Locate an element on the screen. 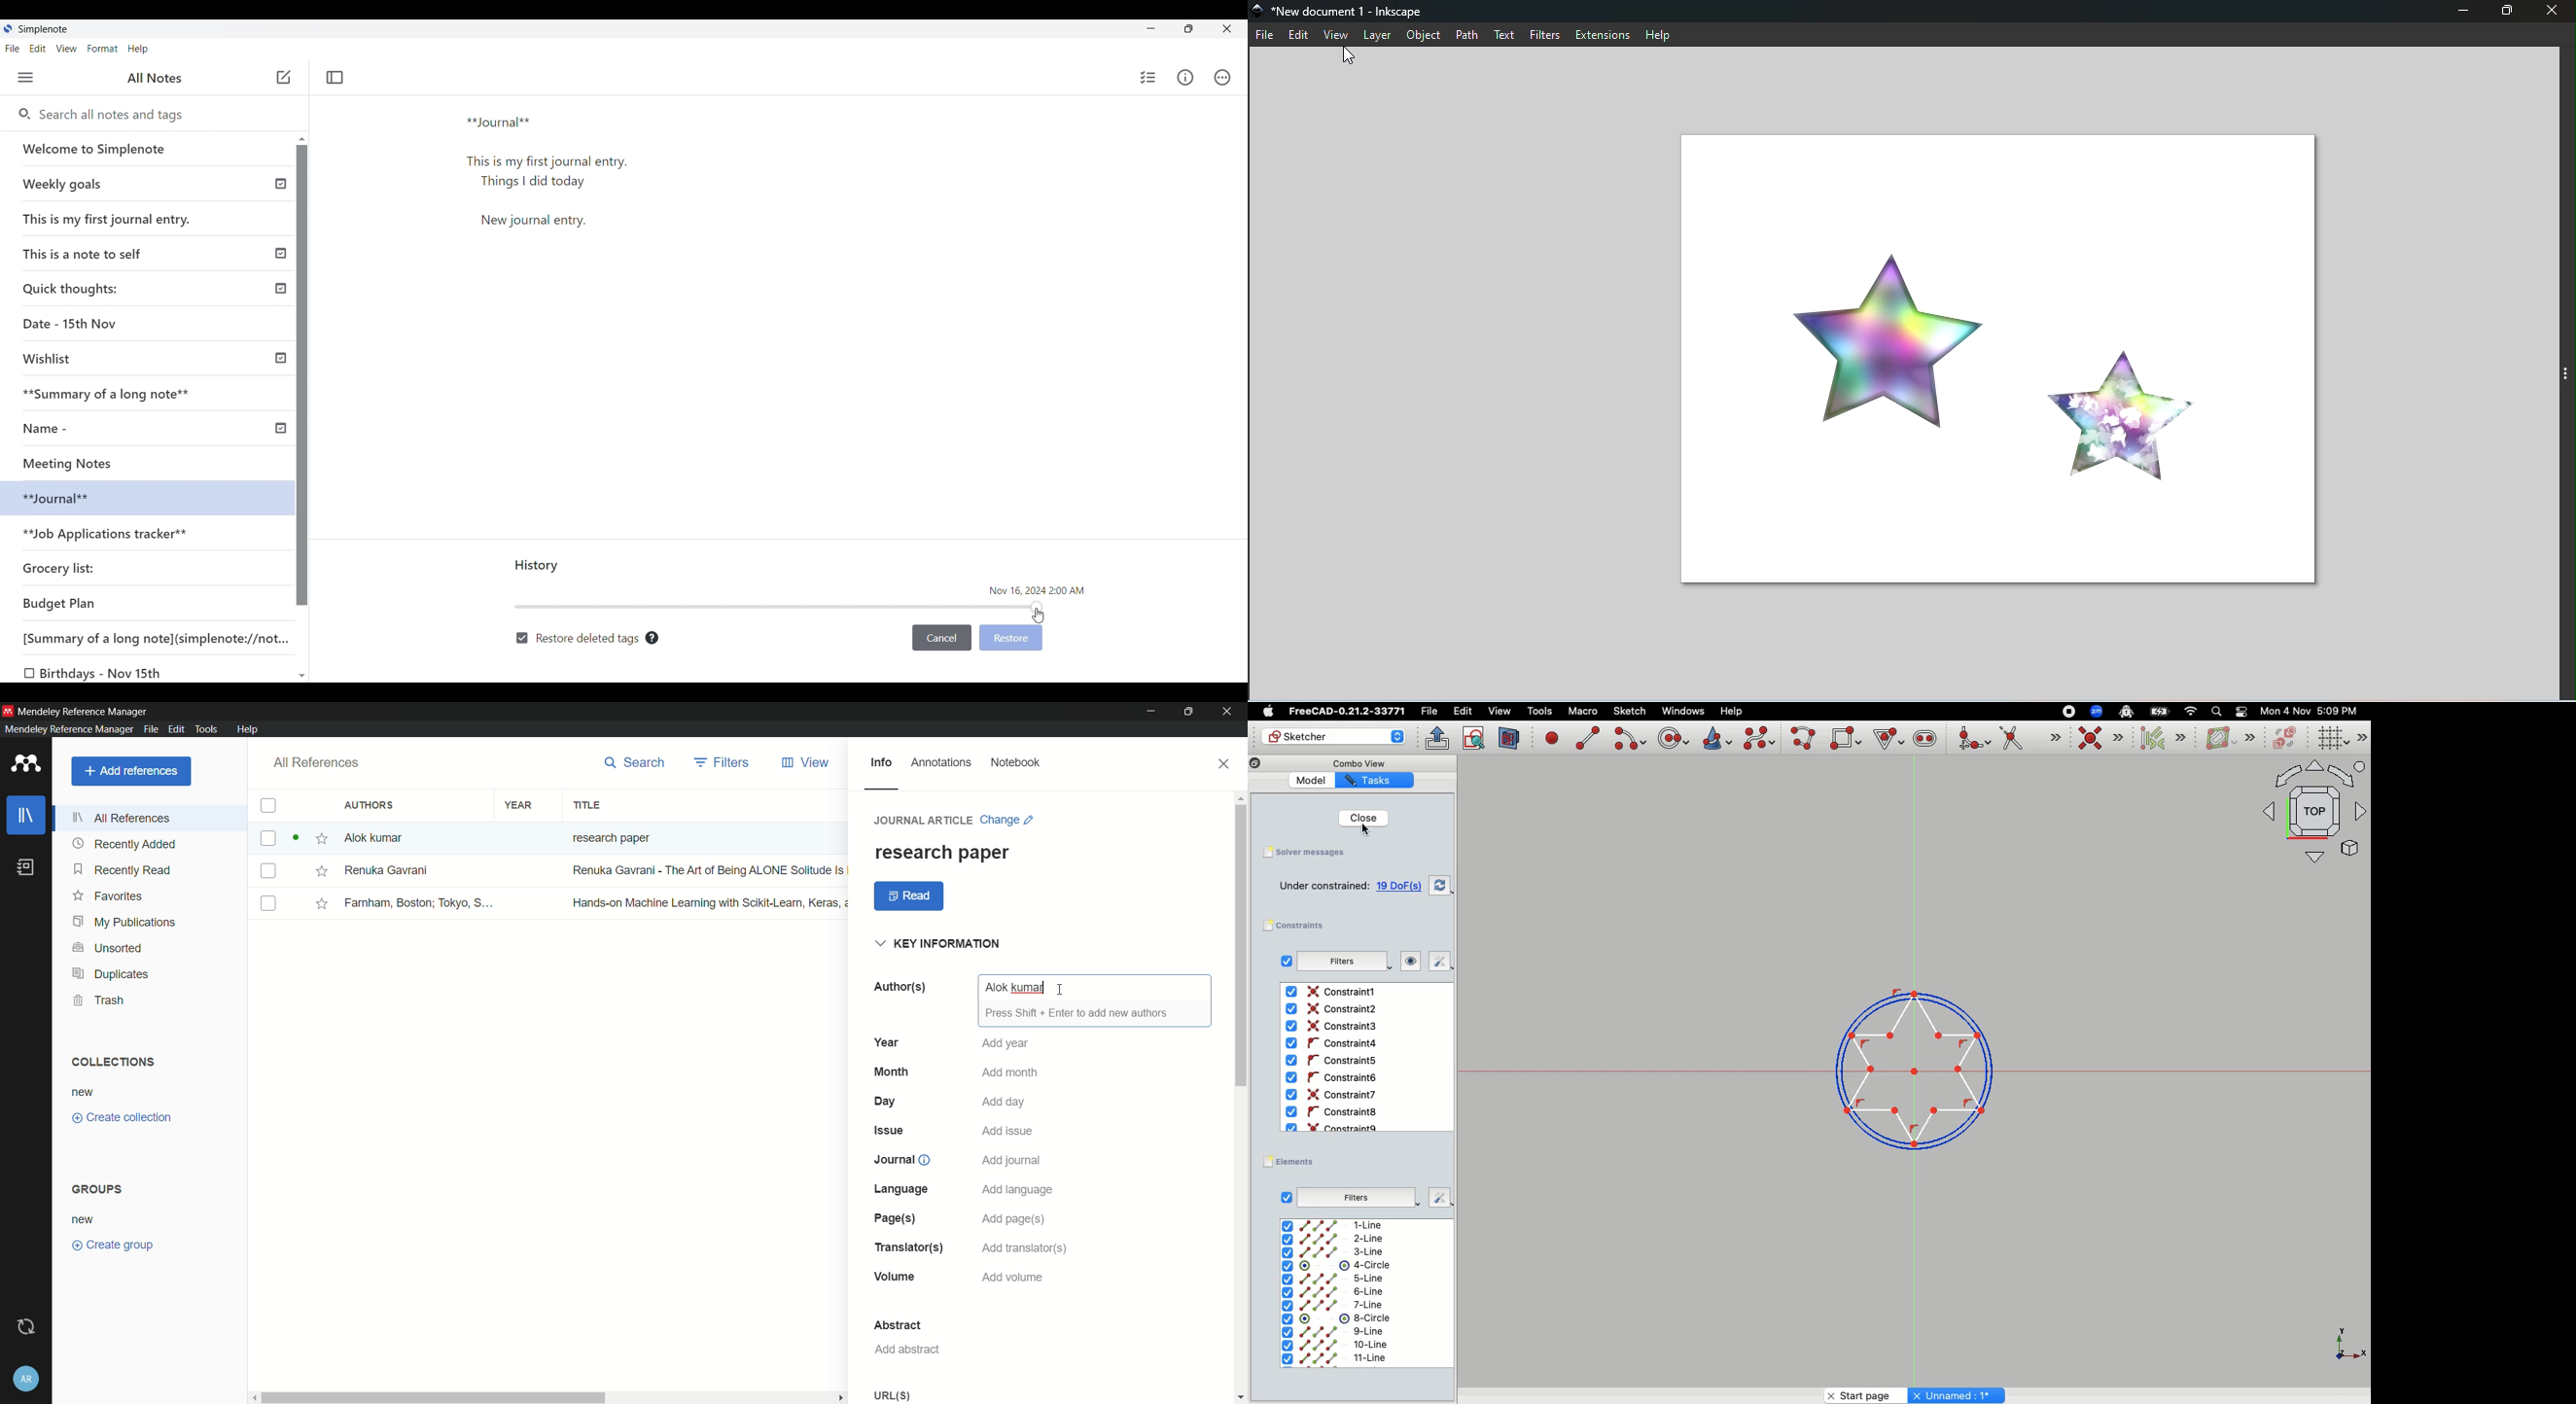  Under constrained: 19 DoFs is located at coordinates (1348, 888).